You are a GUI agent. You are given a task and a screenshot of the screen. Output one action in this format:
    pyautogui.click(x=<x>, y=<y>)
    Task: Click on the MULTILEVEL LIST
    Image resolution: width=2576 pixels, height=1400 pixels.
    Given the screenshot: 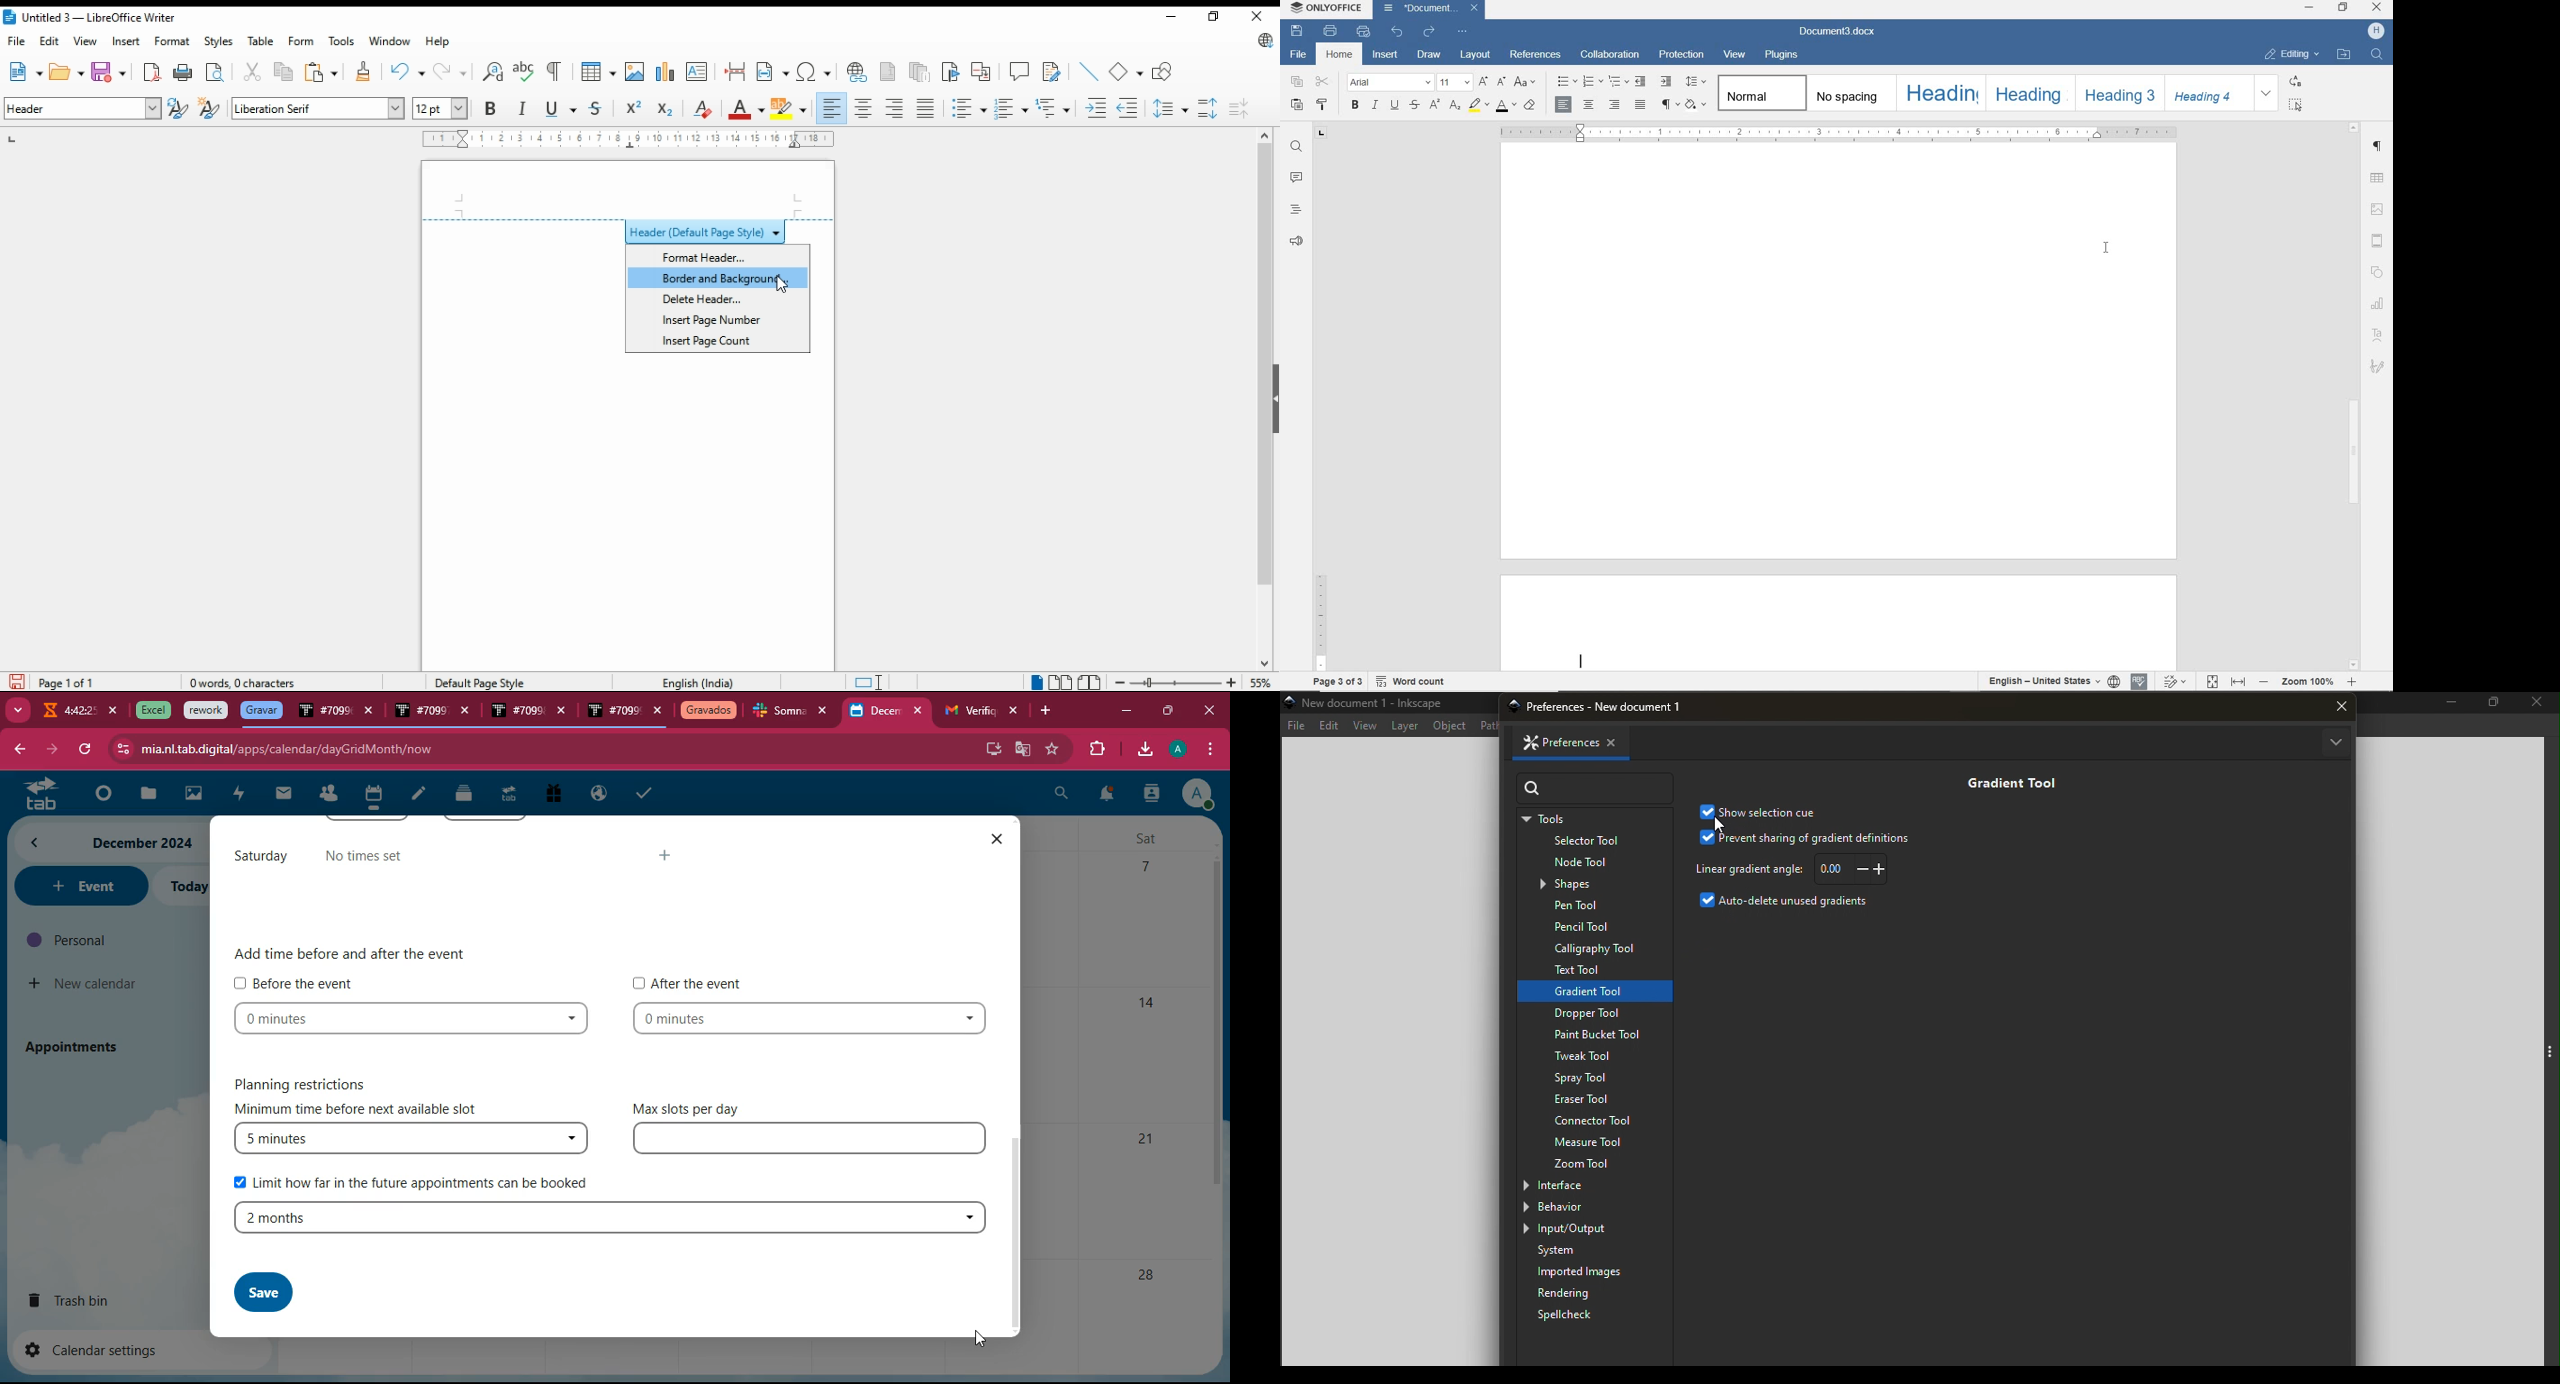 What is the action you would take?
    pyautogui.click(x=1617, y=83)
    